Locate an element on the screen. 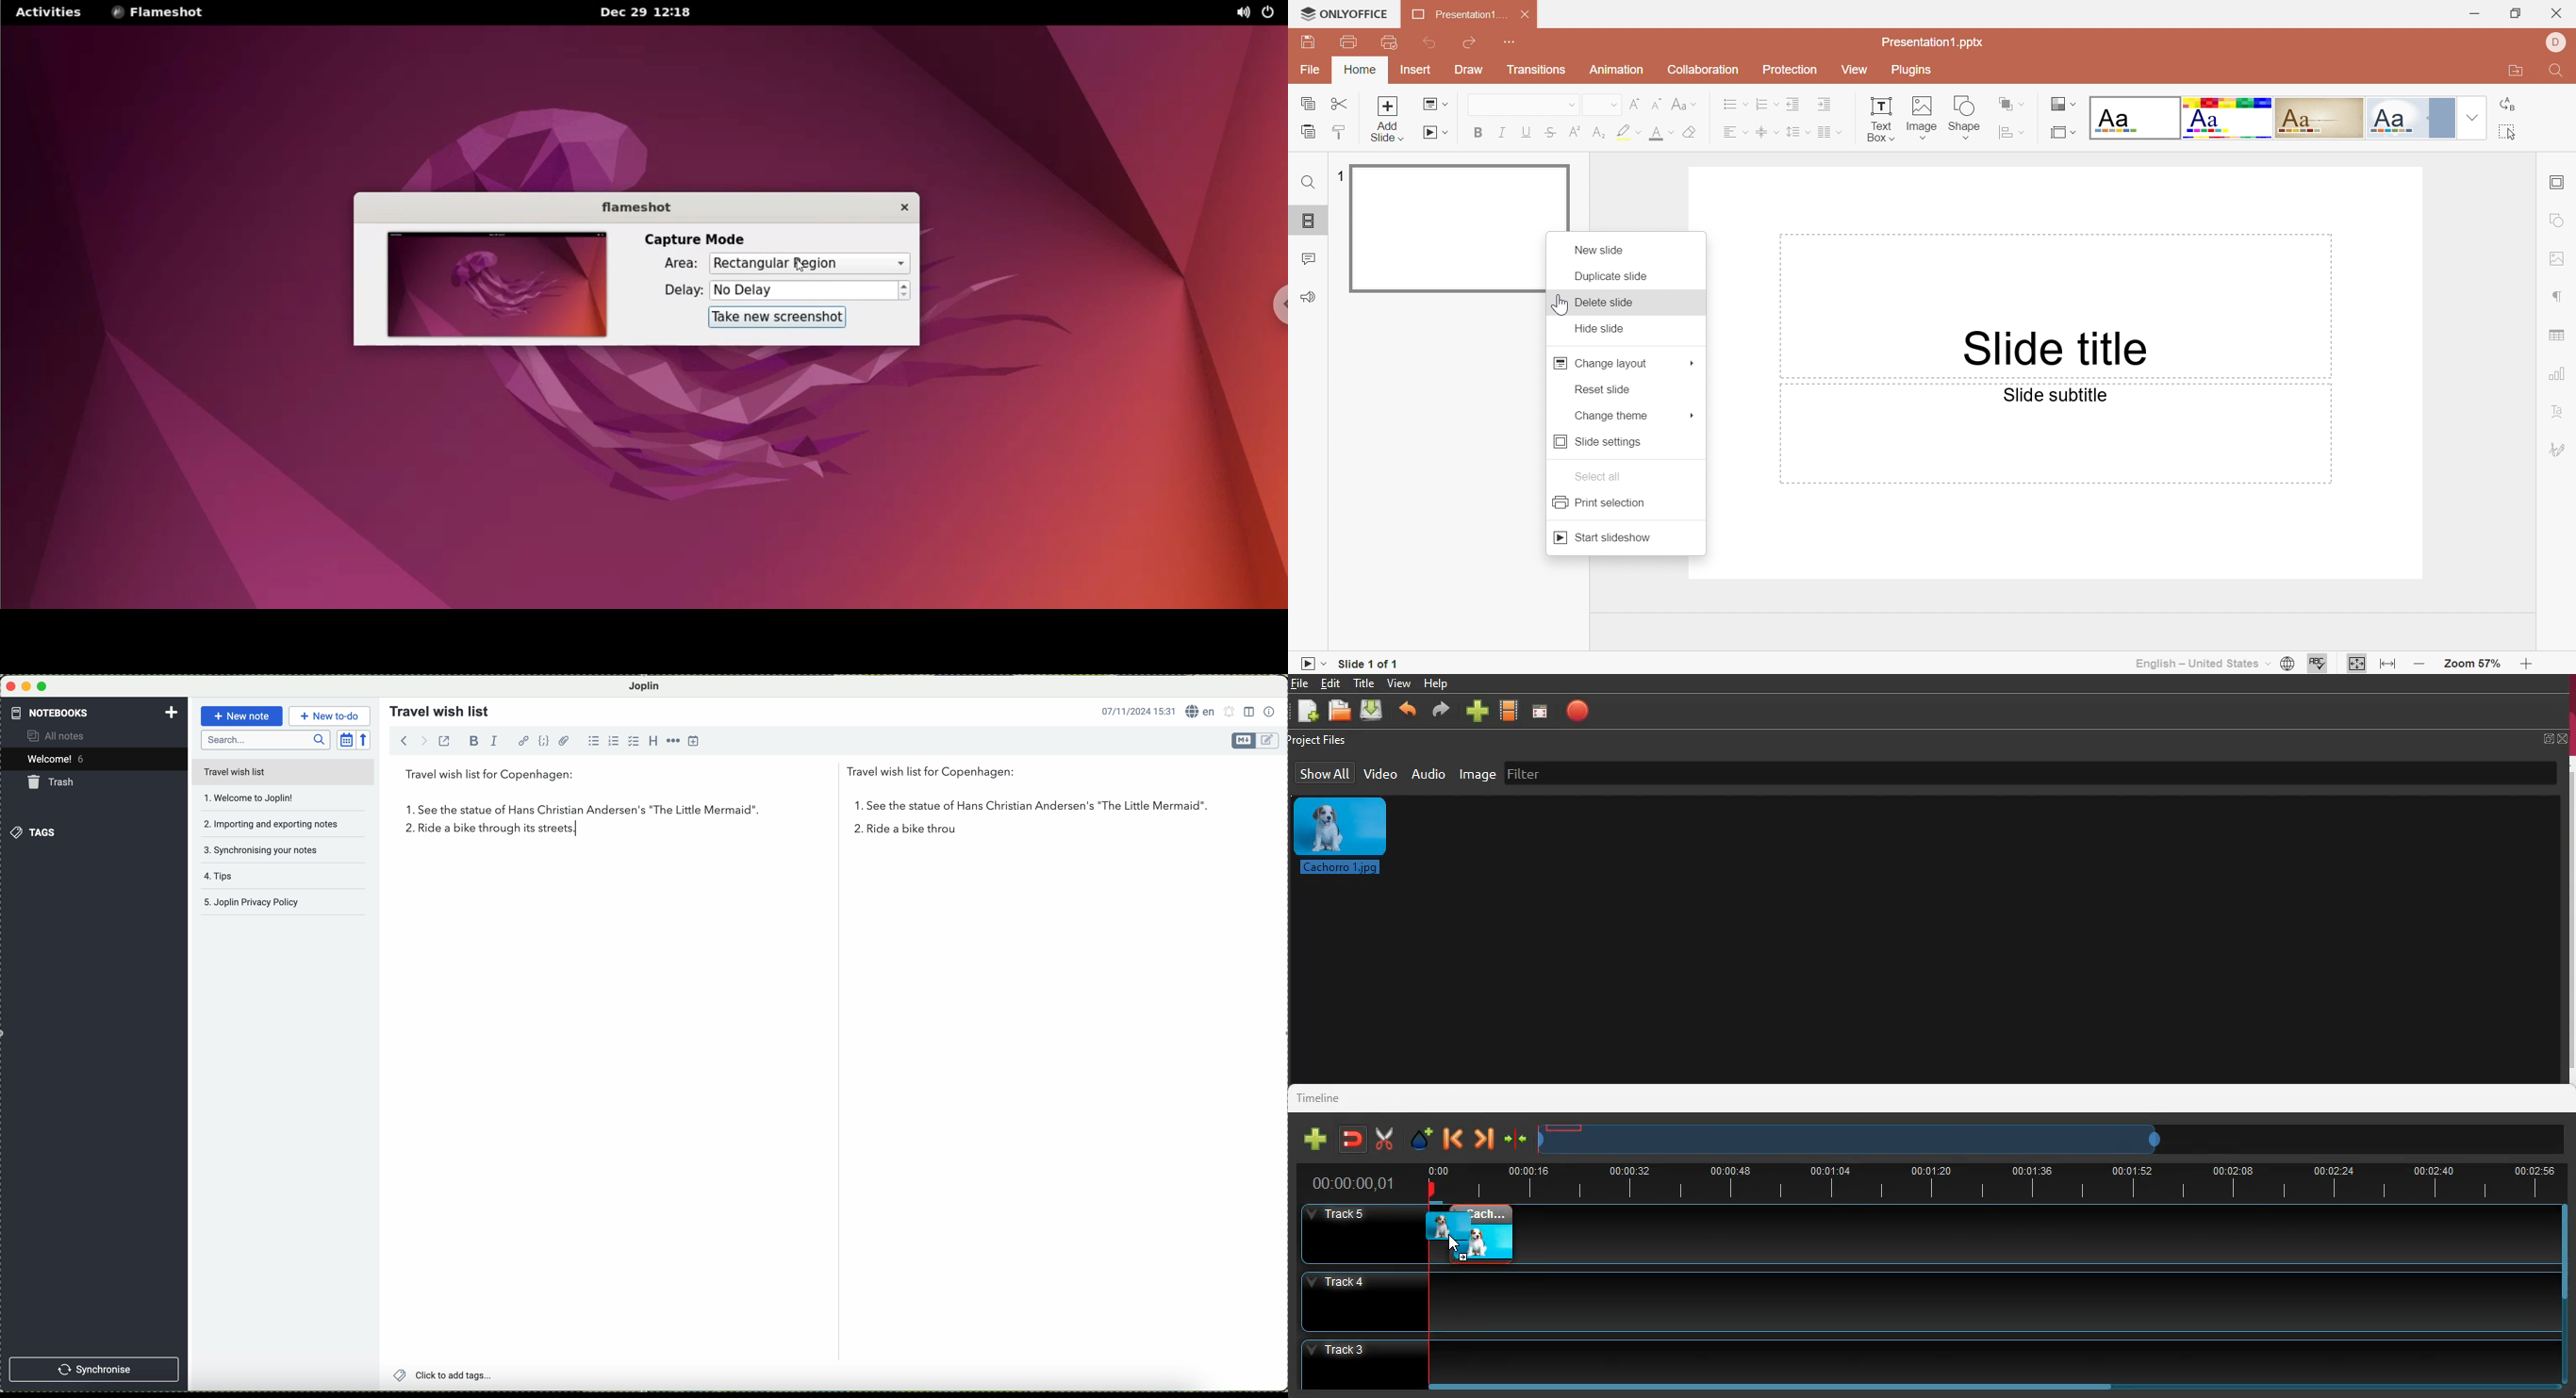  Numbering is located at coordinates (1762, 103).